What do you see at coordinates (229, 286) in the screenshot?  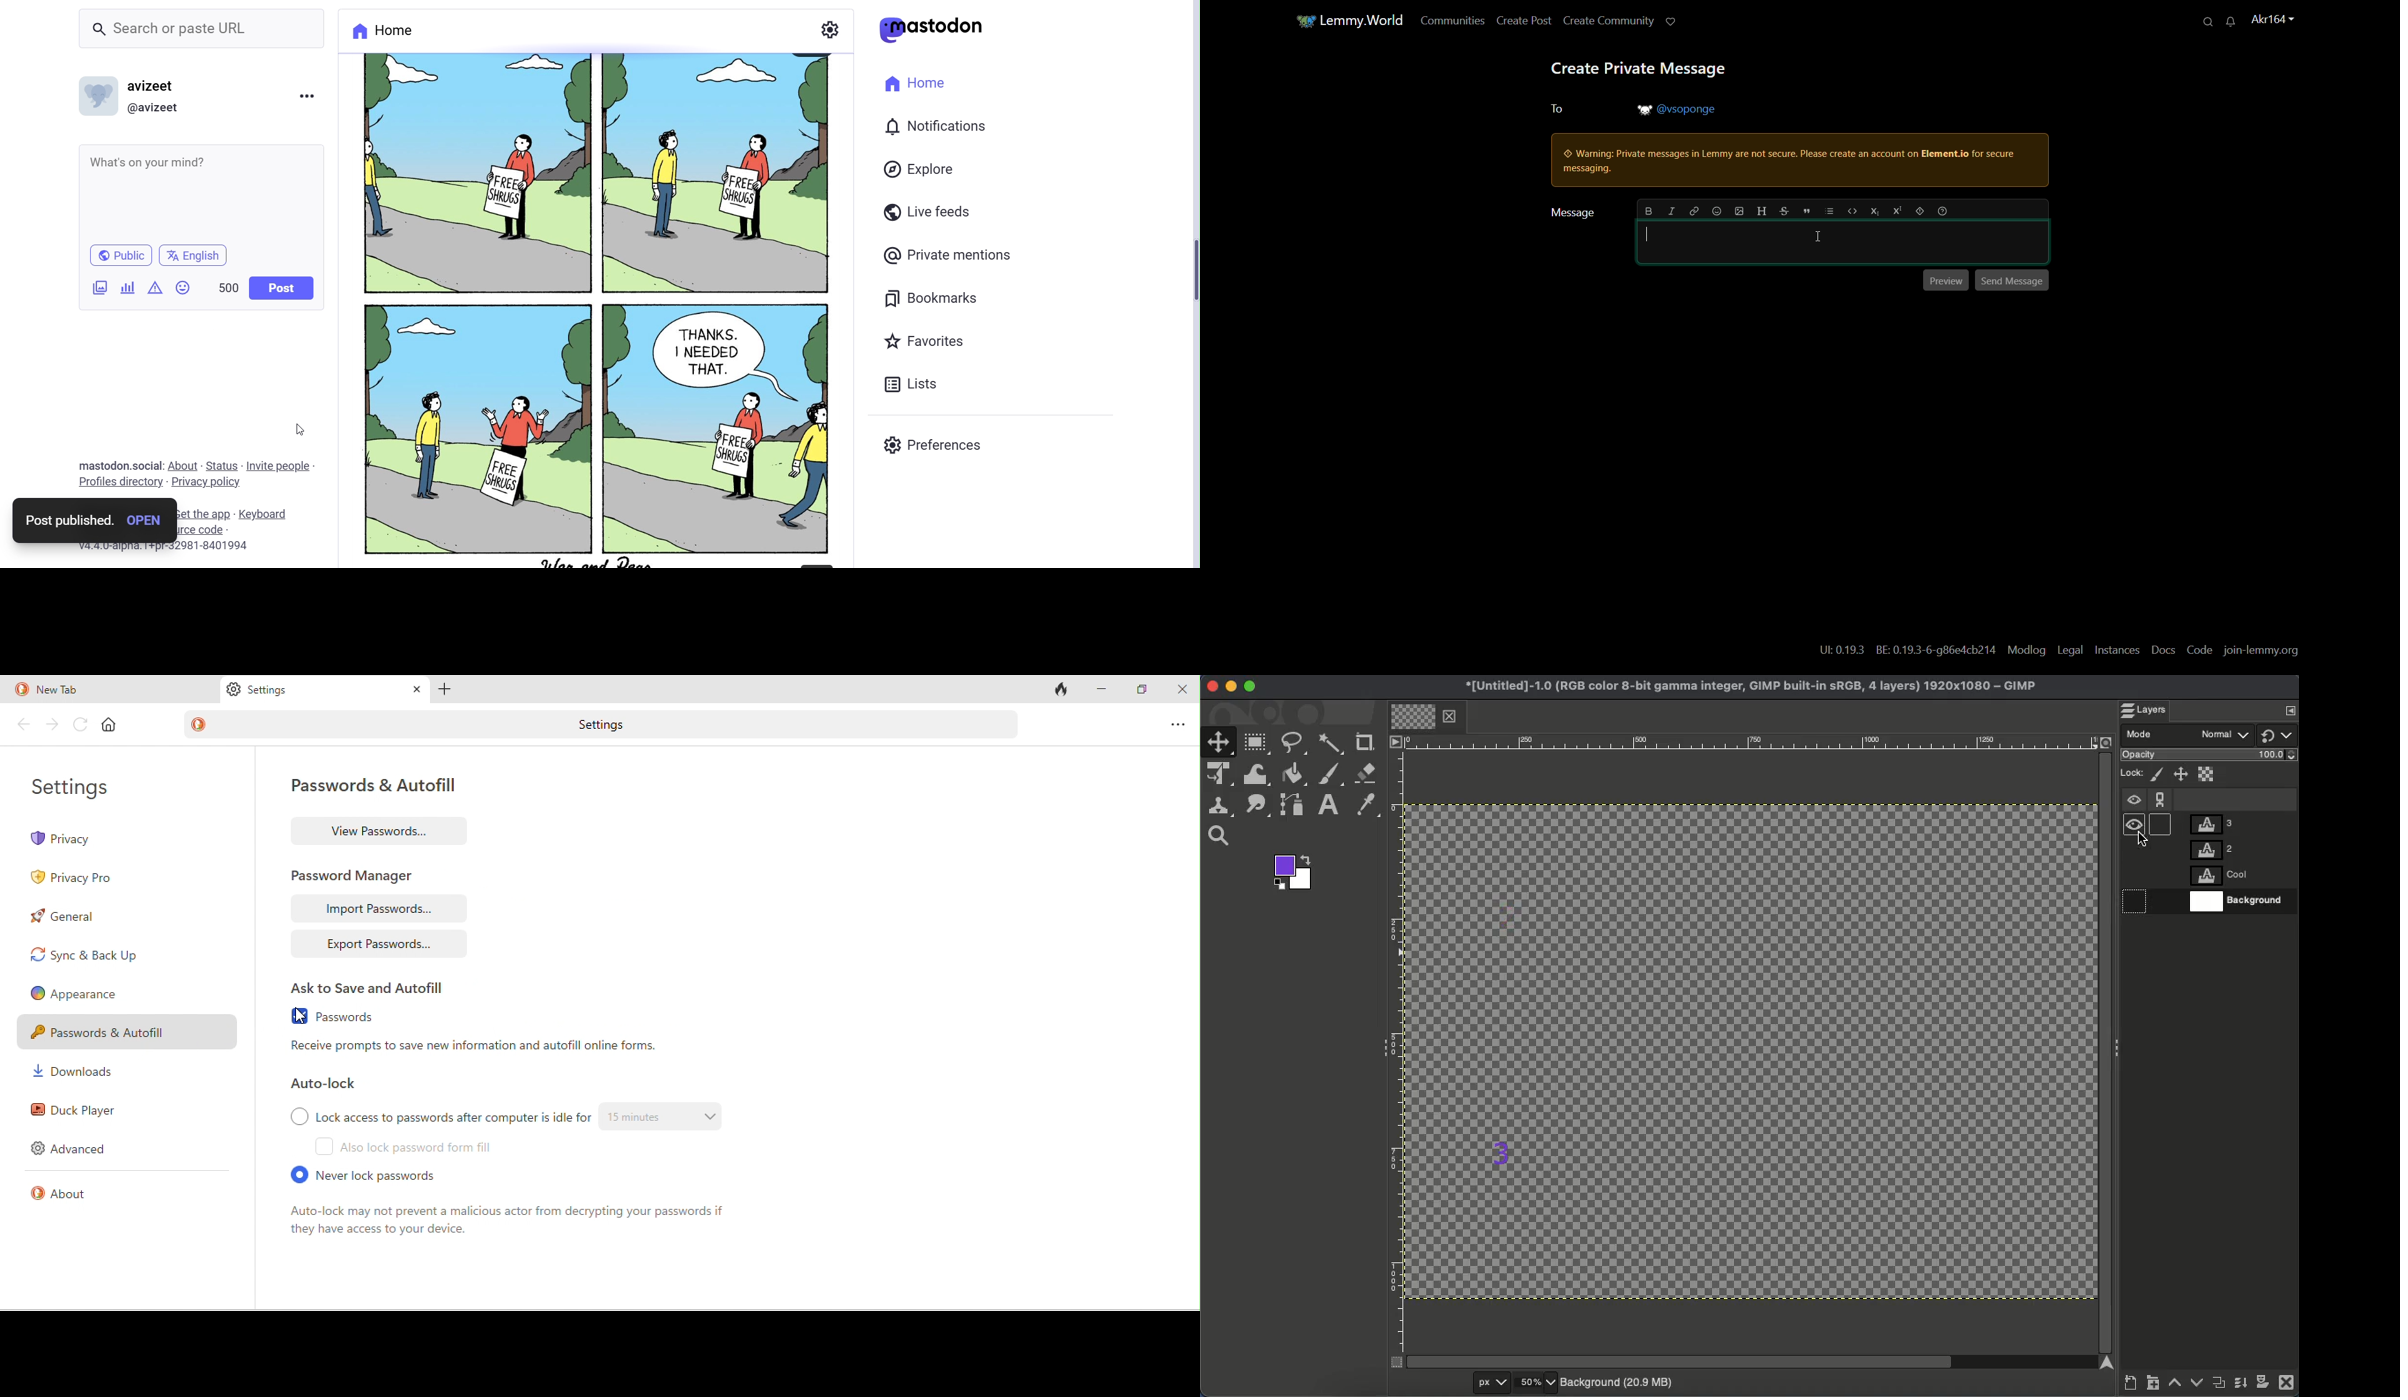 I see `Word Limit` at bounding box center [229, 286].